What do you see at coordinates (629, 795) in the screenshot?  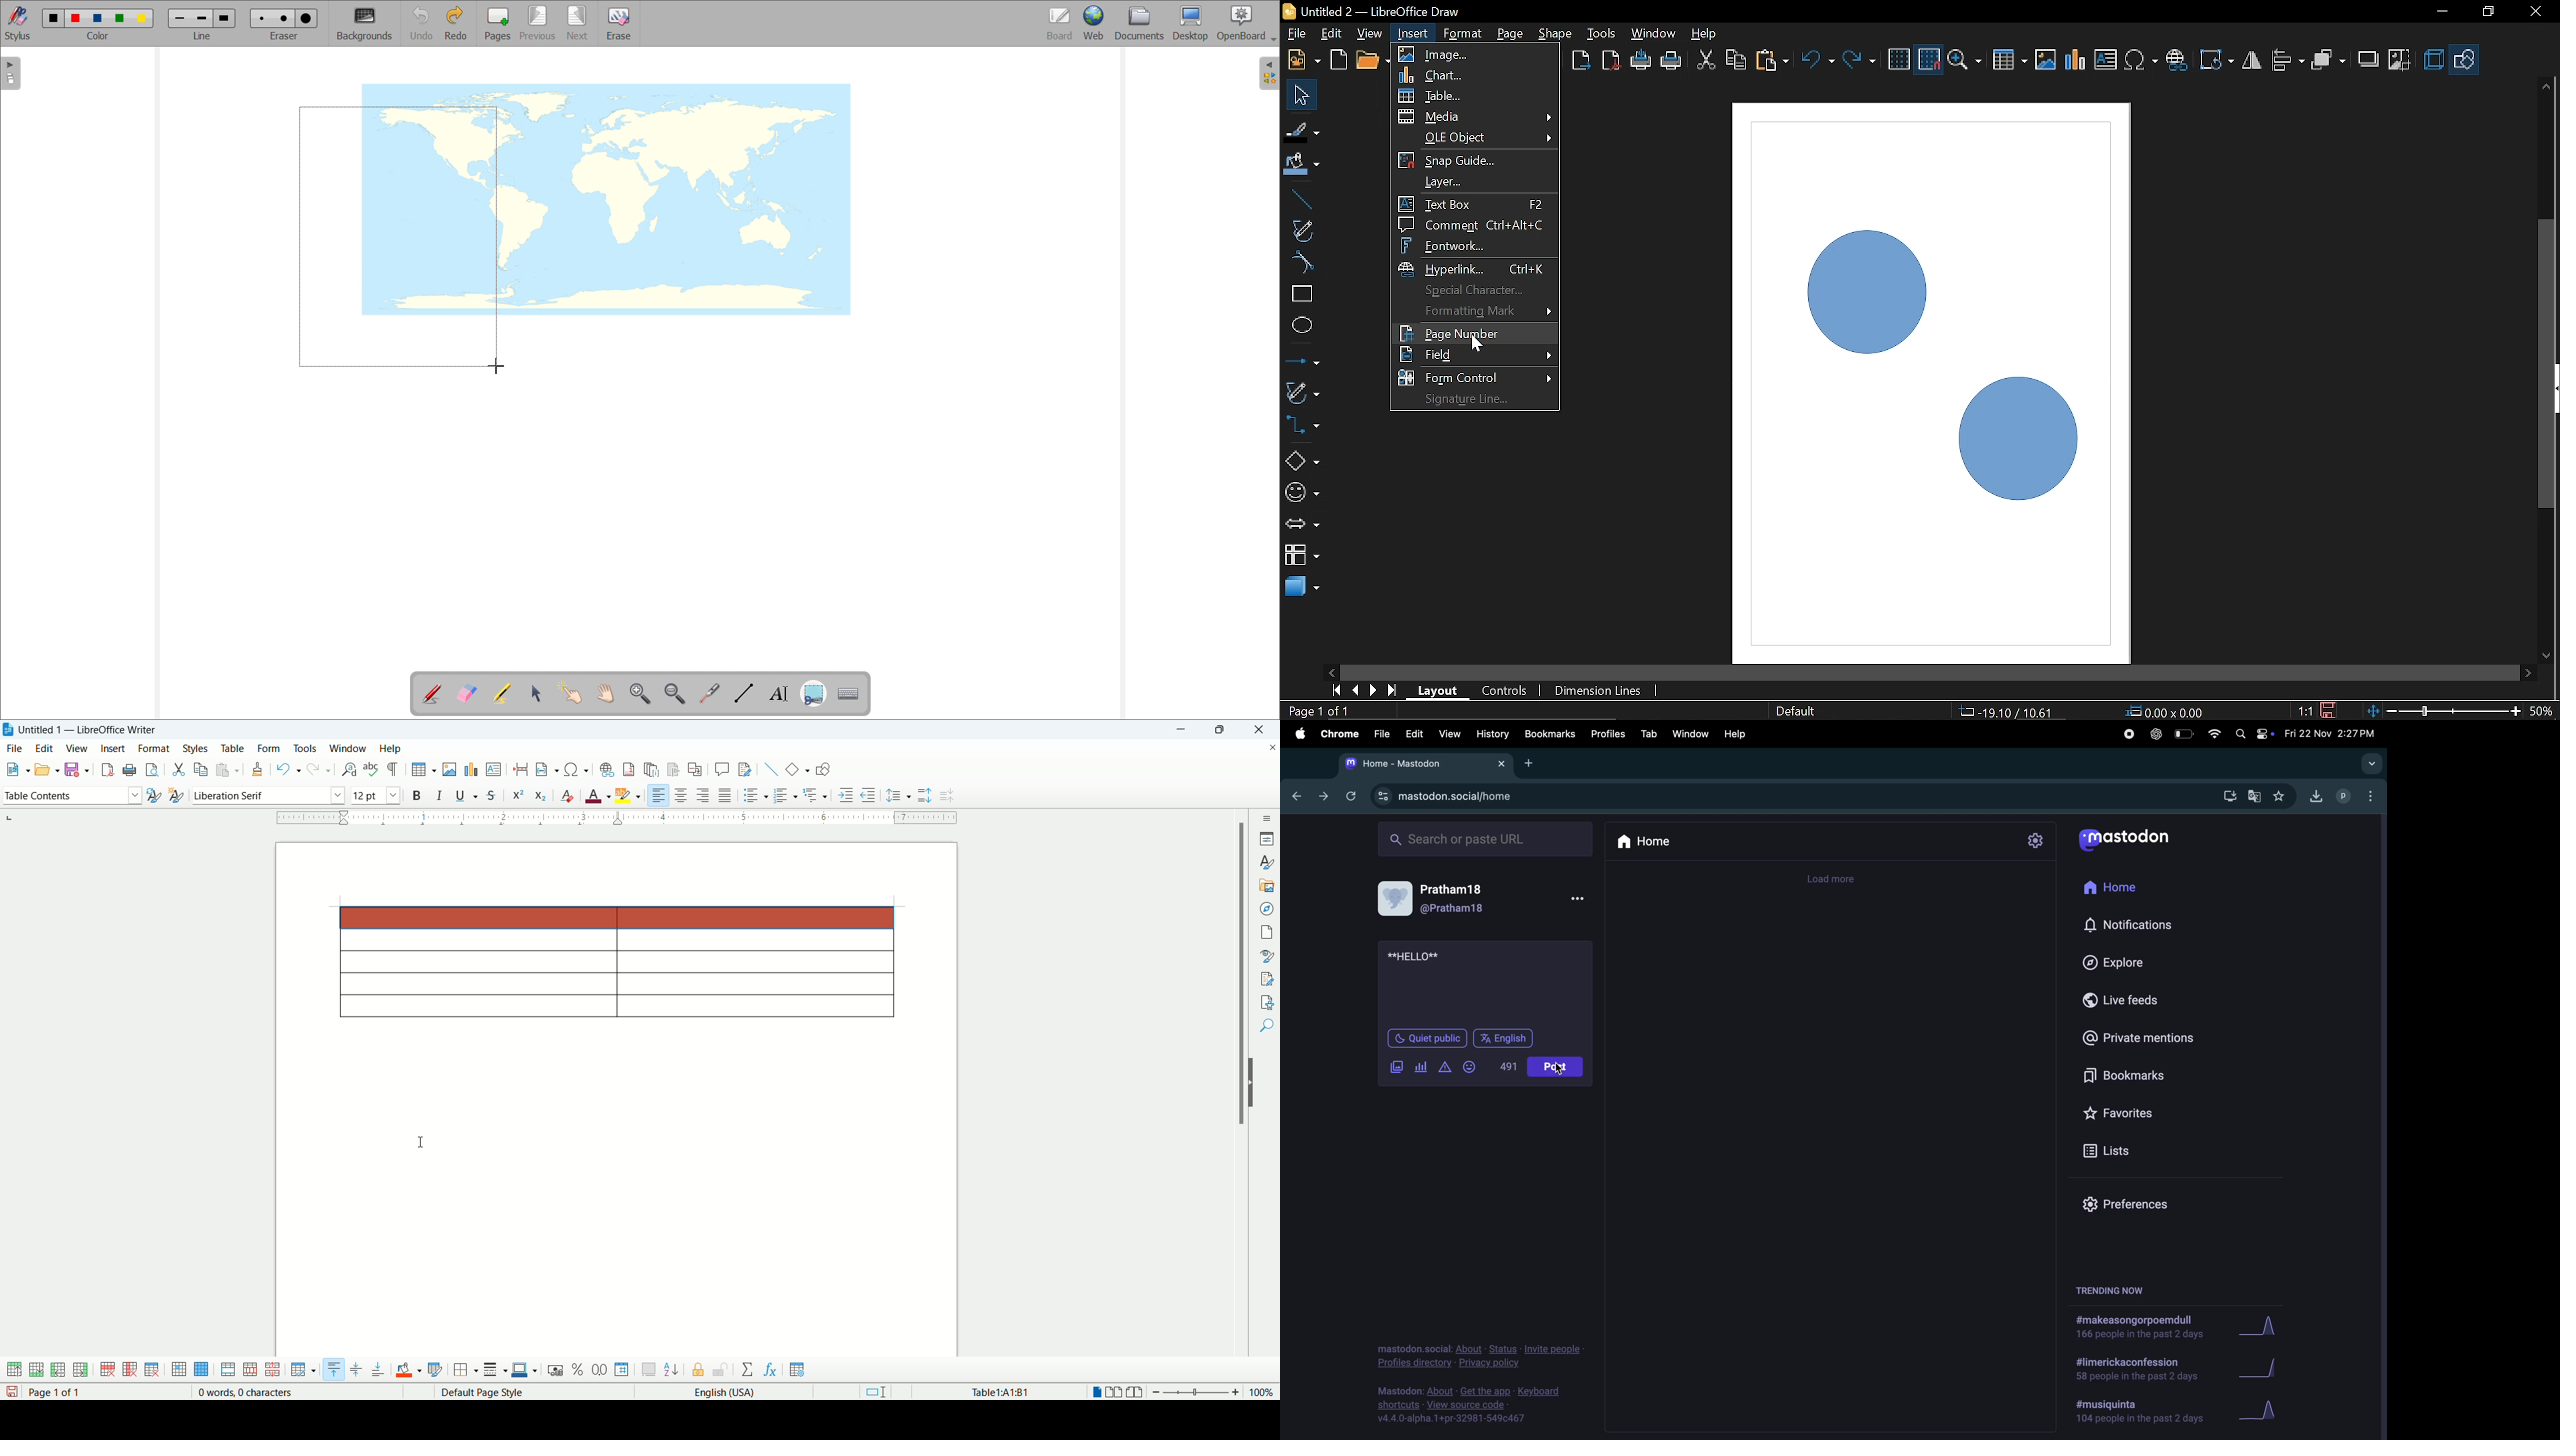 I see `character highlighting color` at bounding box center [629, 795].